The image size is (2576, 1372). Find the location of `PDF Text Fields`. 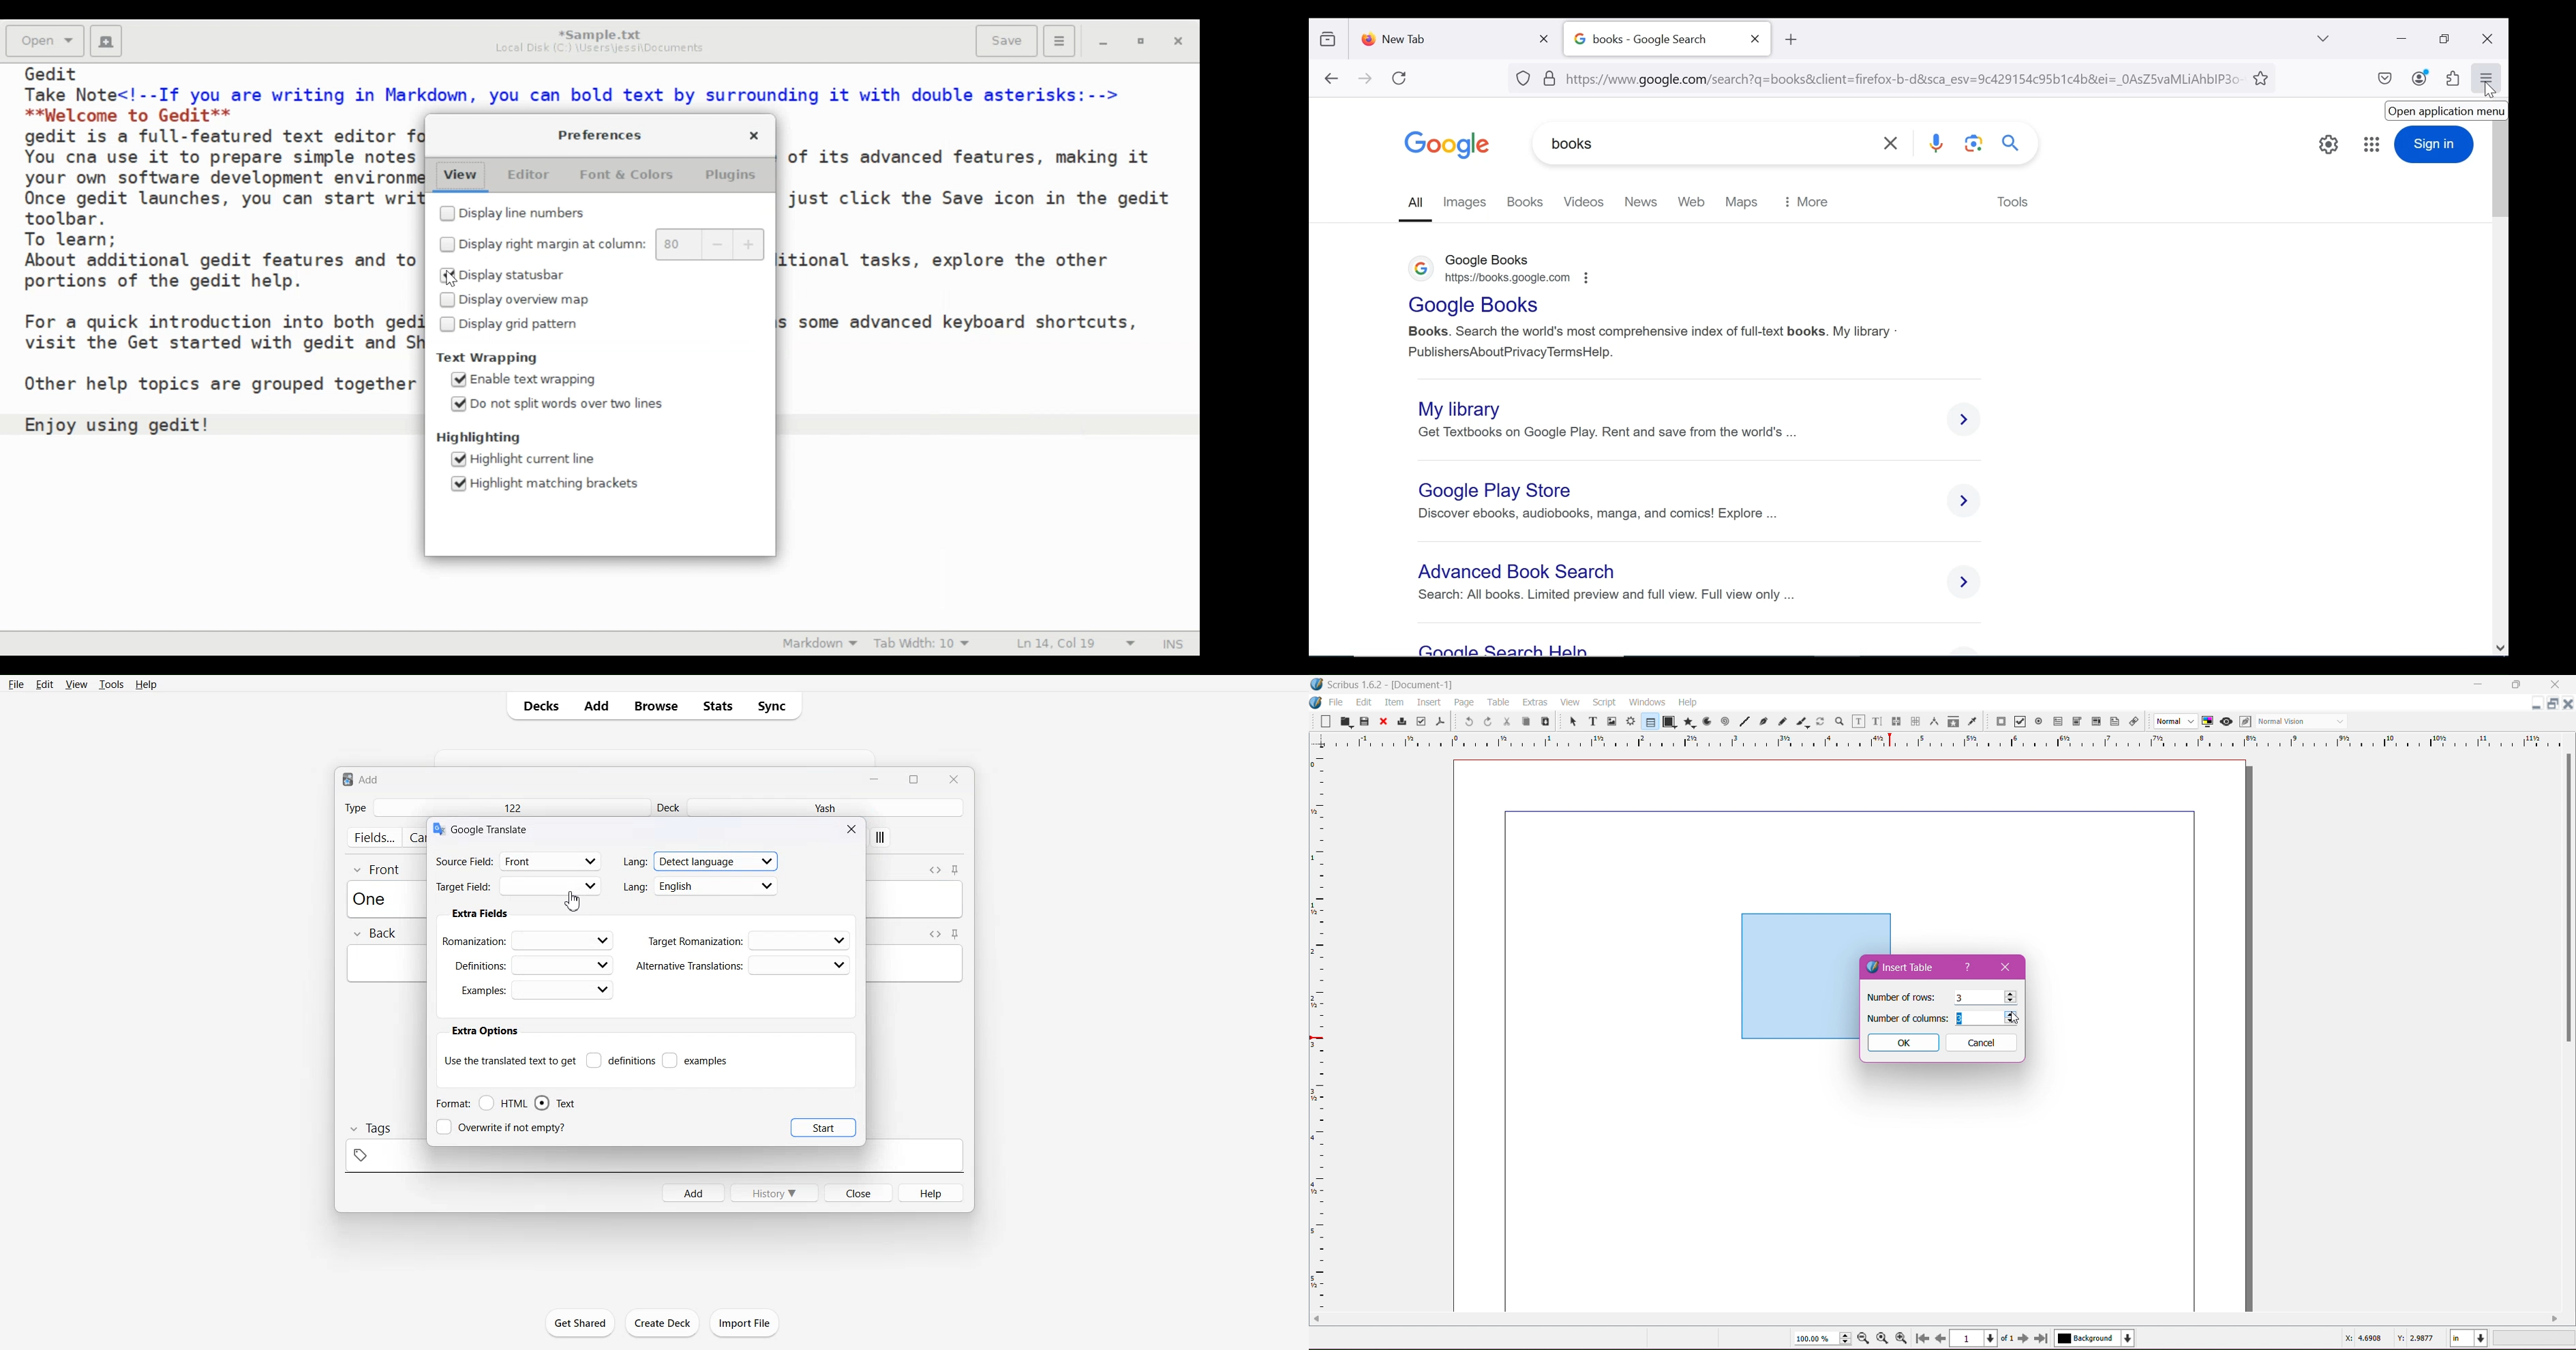

PDF Text Fields is located at coordinates (2056, 722).